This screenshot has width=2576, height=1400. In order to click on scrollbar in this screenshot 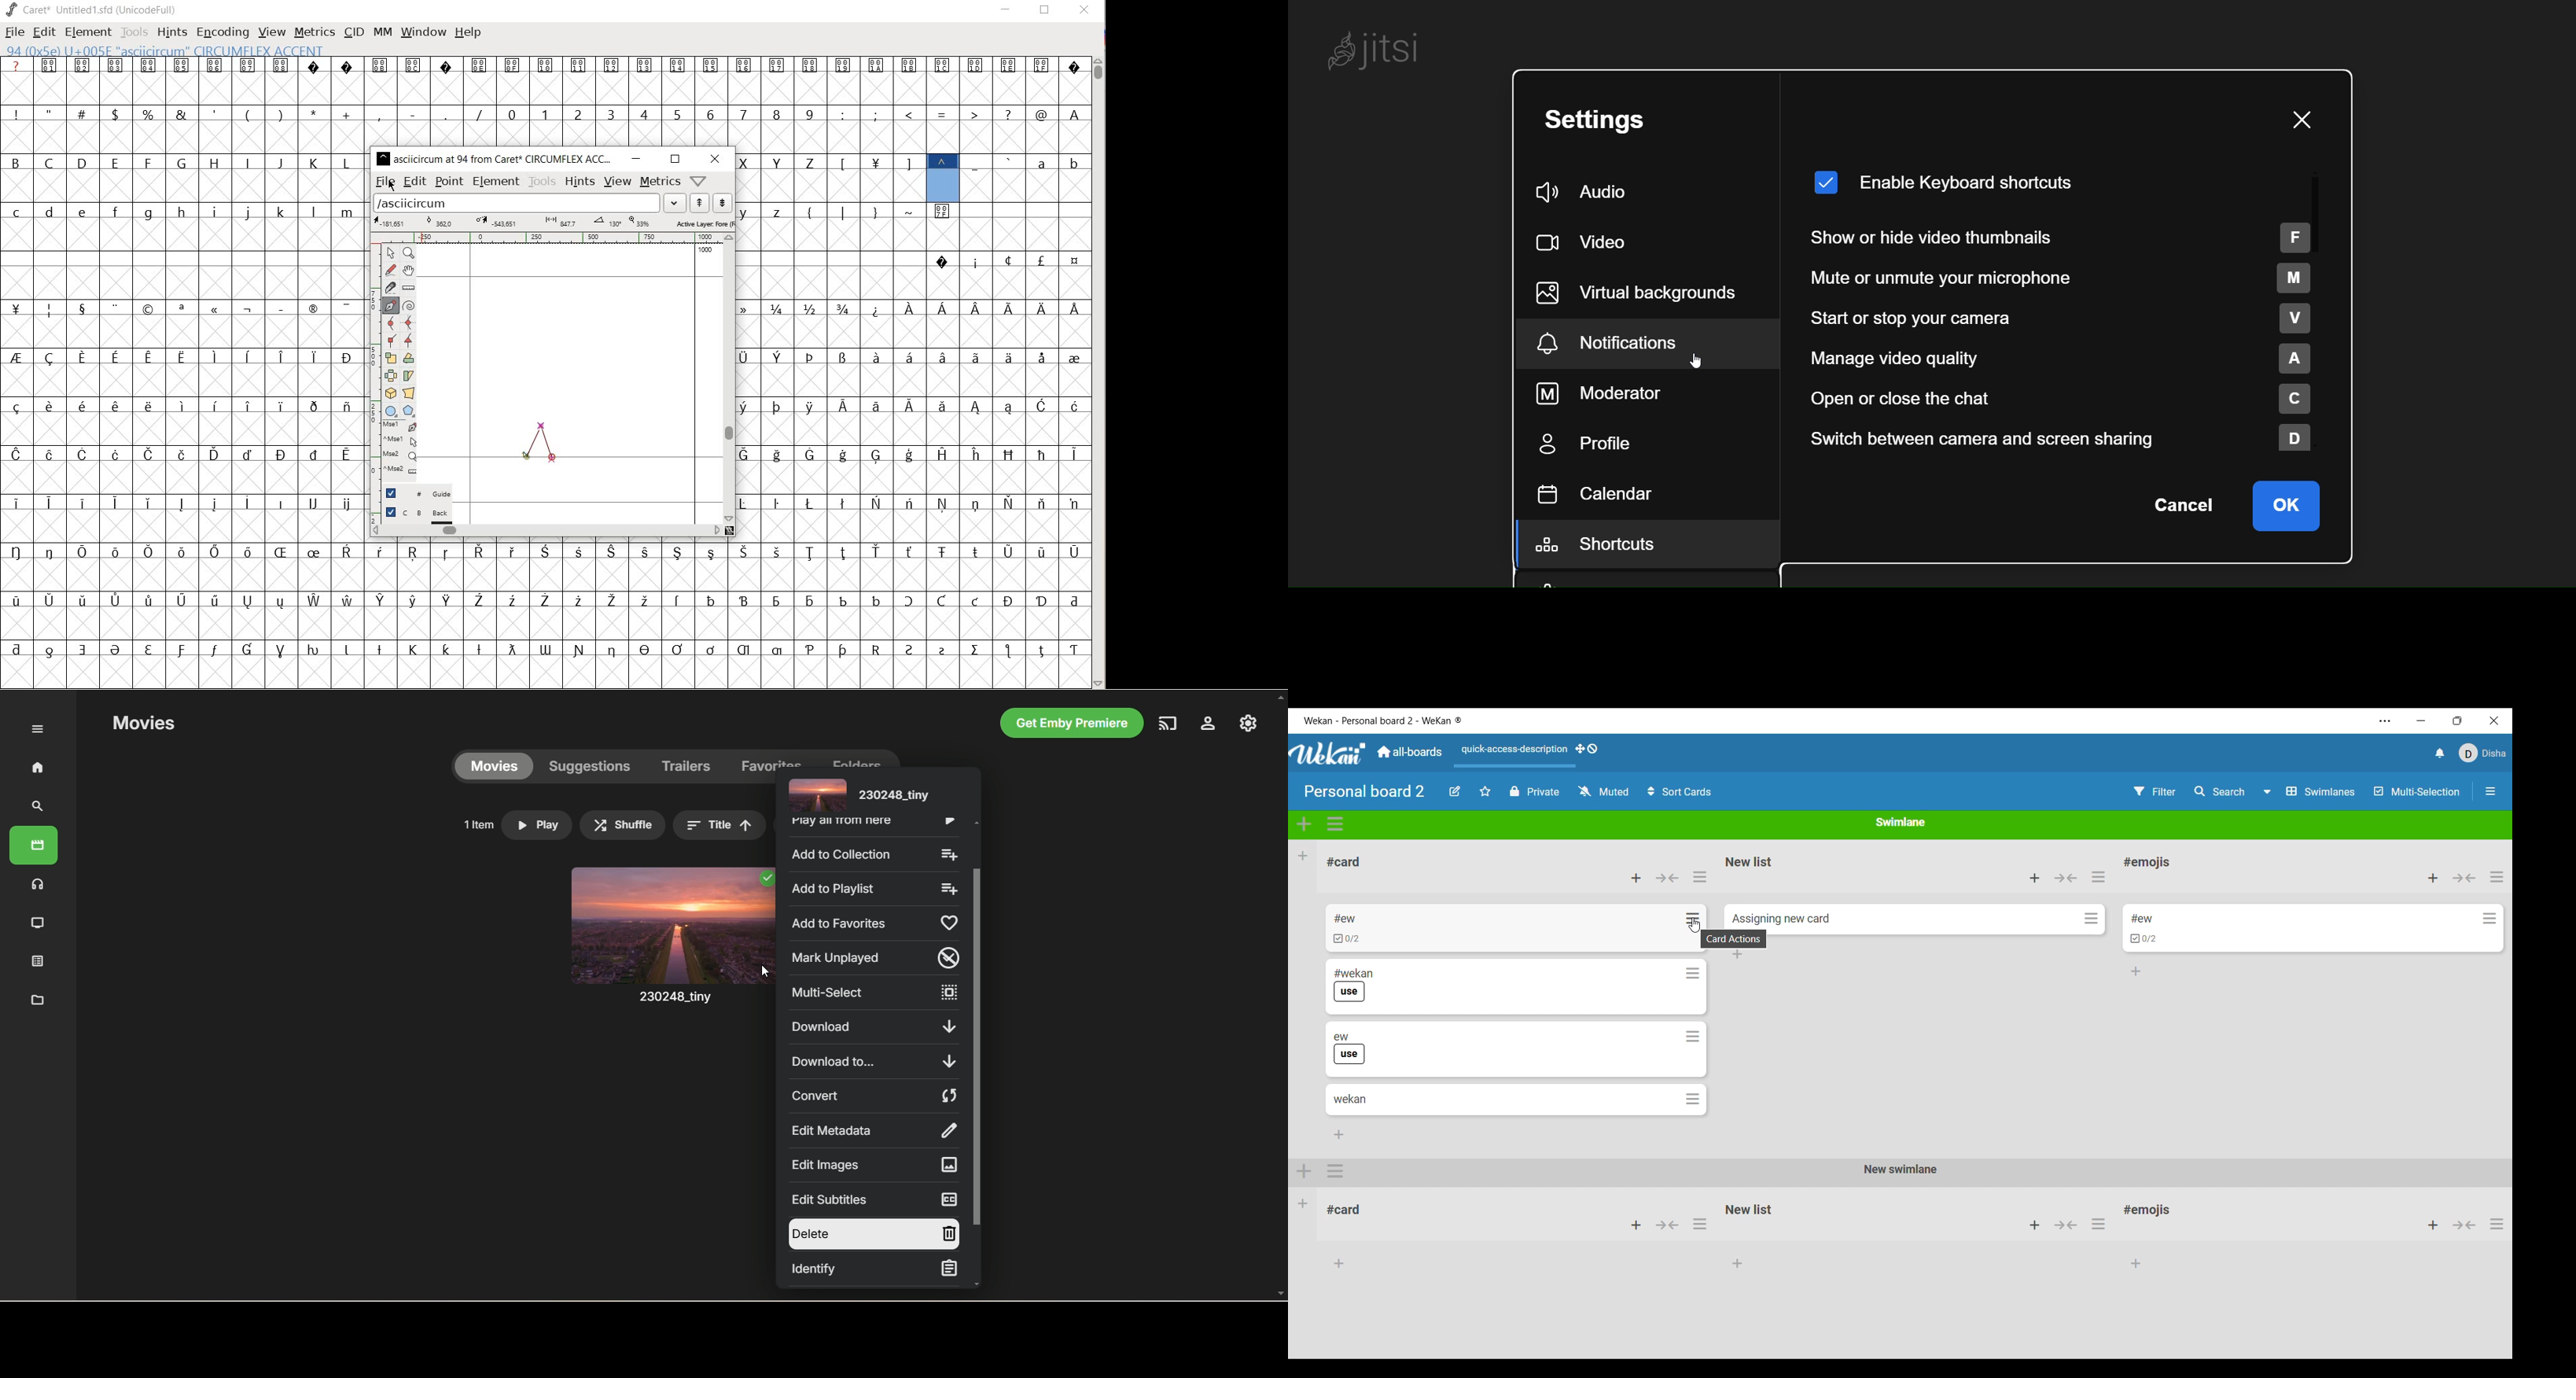, I will do `click(730, 378)`.